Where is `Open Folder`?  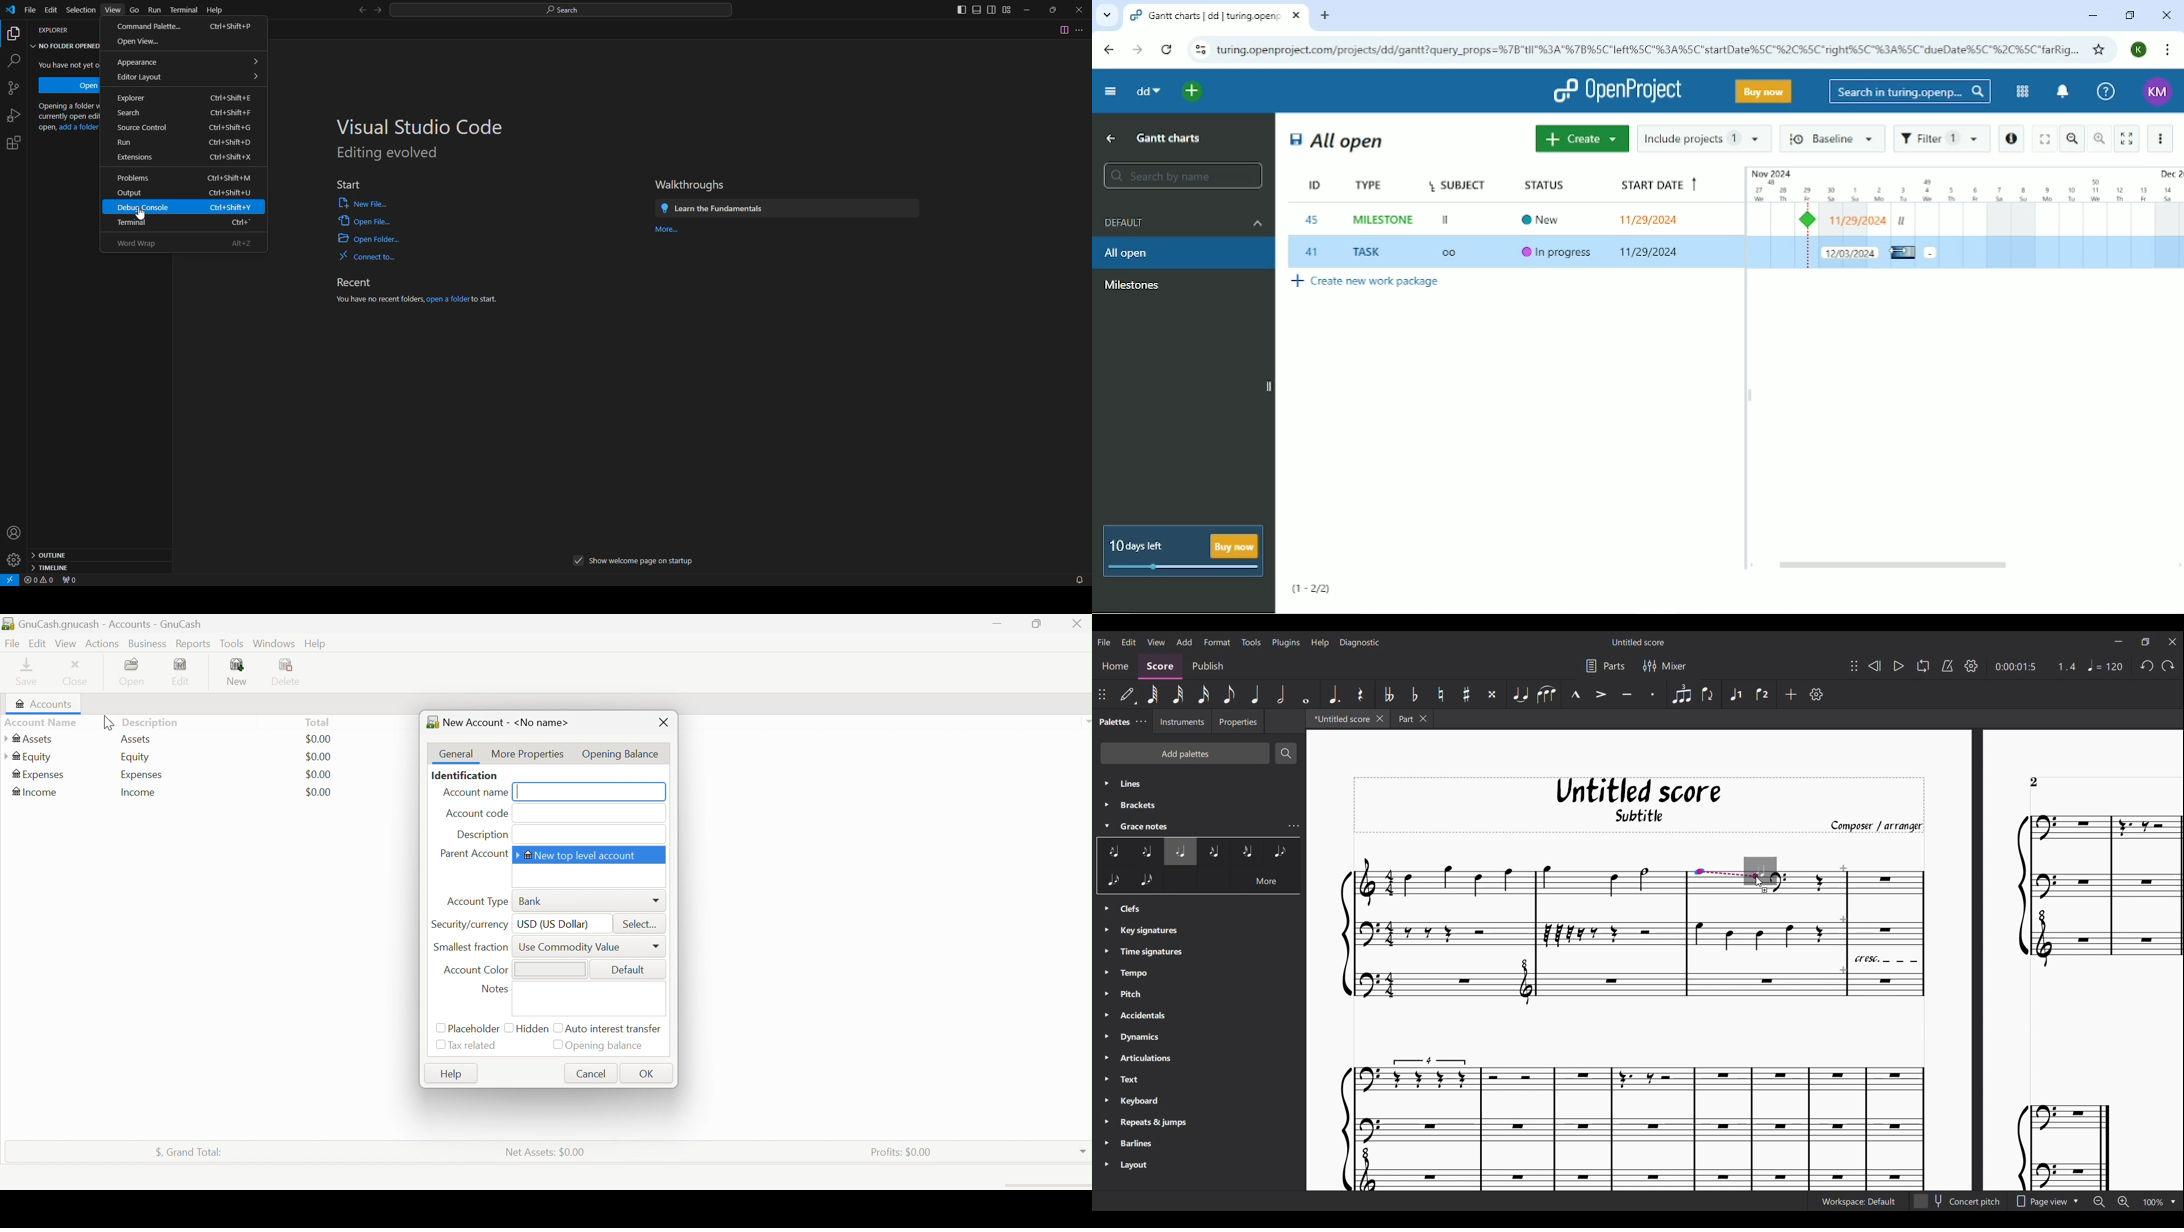
Open Folder is located at coordinates (69, 85).